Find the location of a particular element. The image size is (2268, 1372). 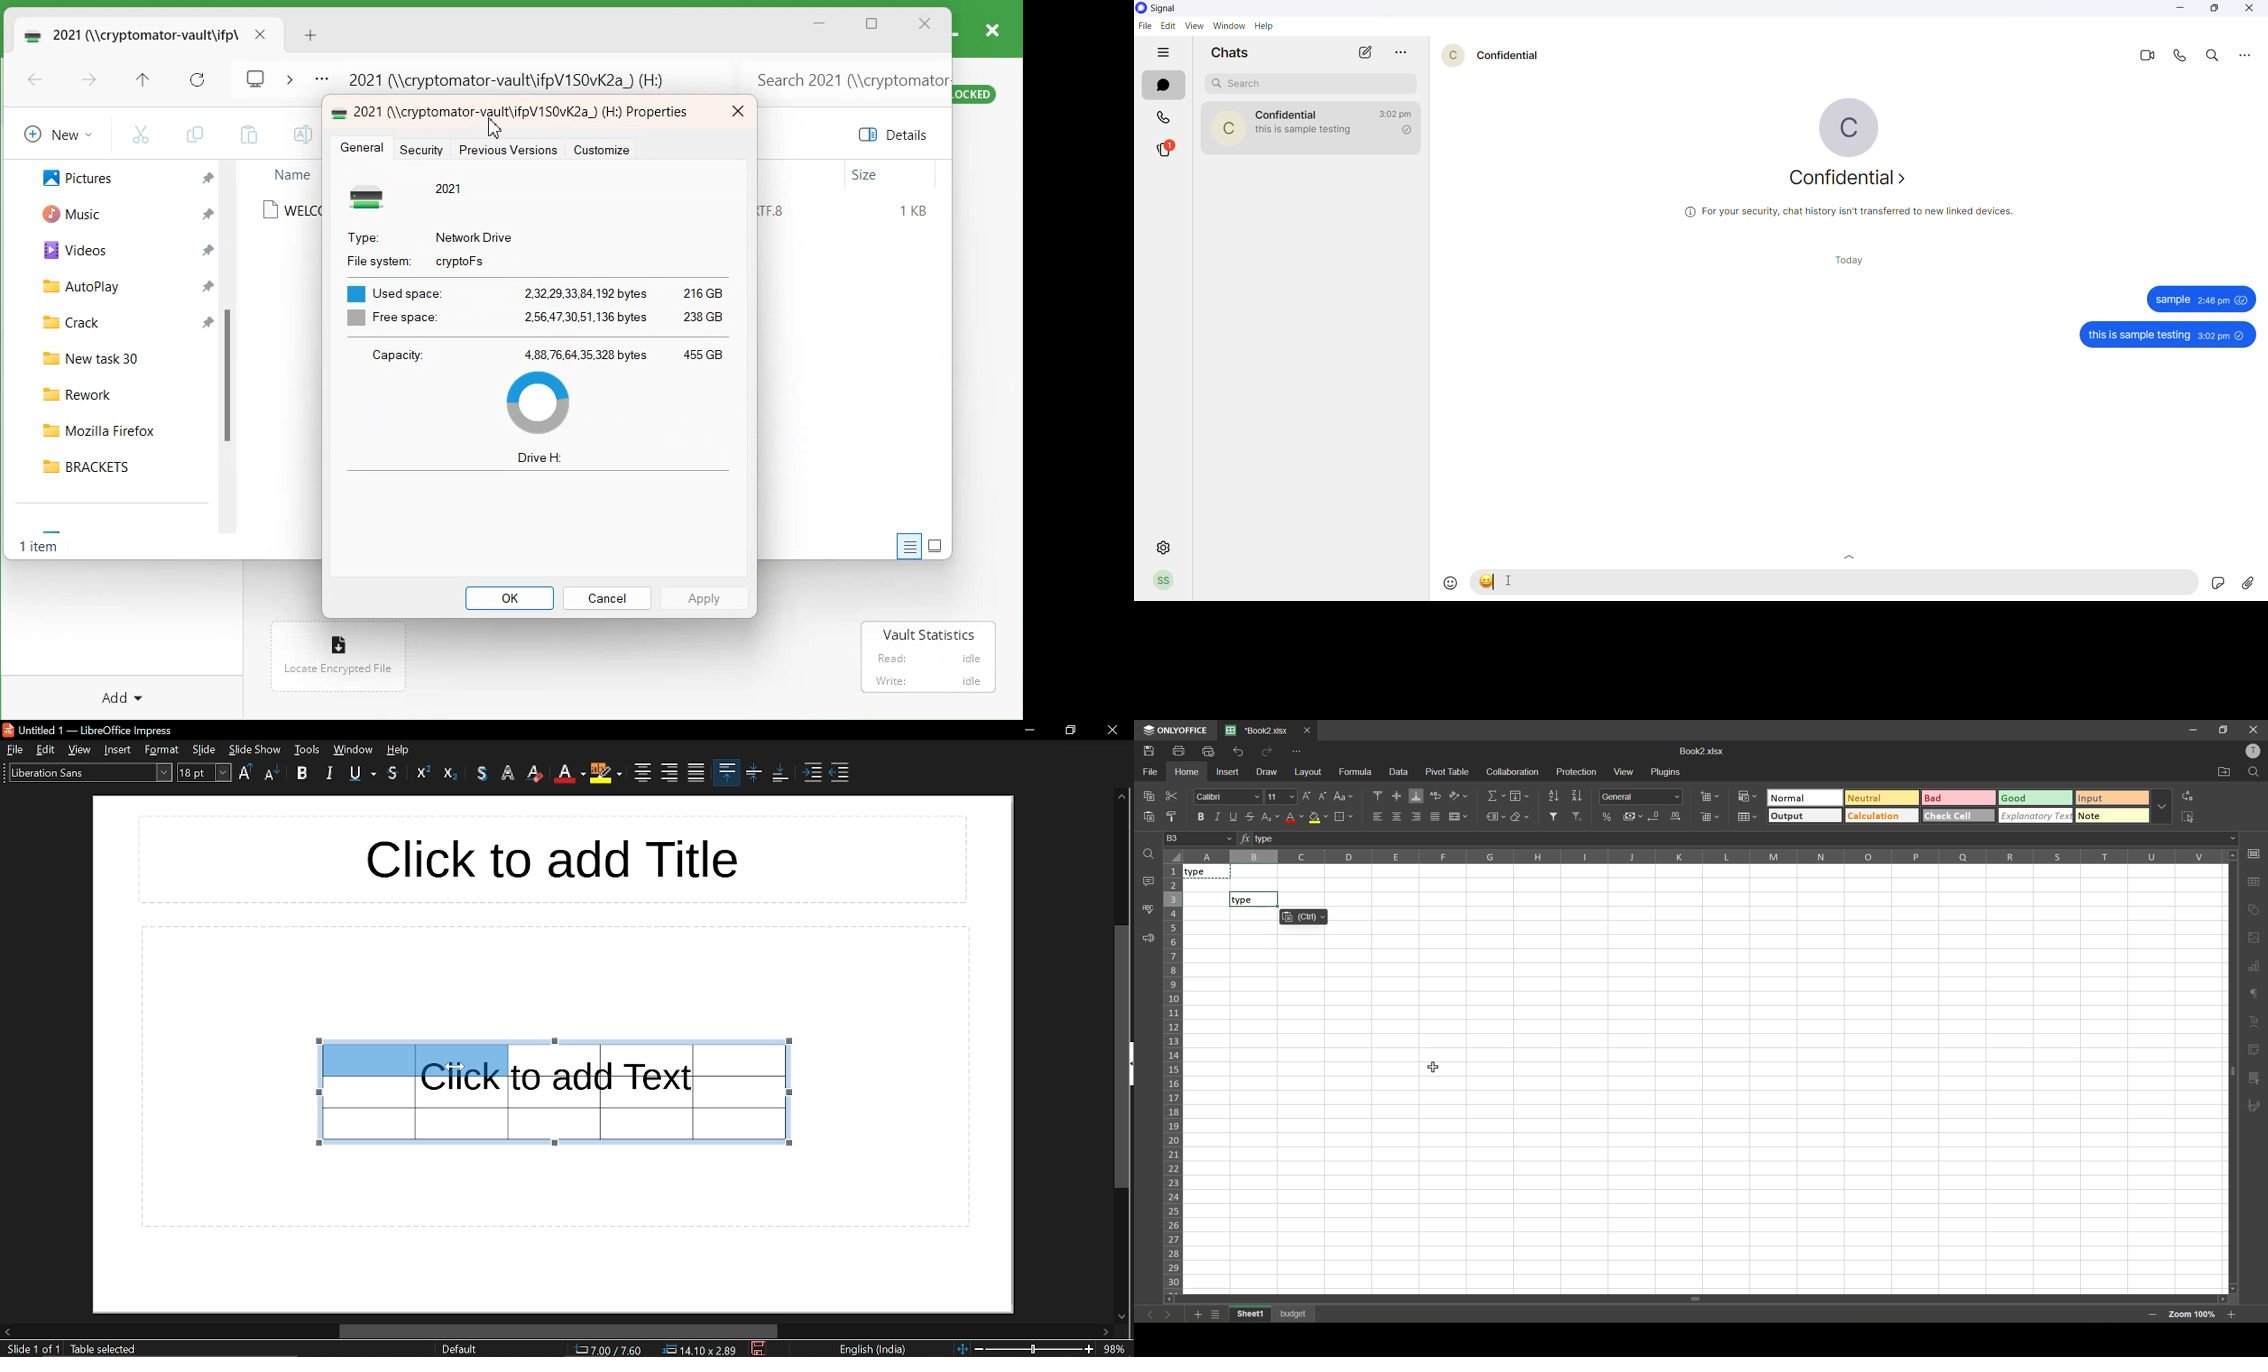

center vertically is located at coordinates (754, 774).